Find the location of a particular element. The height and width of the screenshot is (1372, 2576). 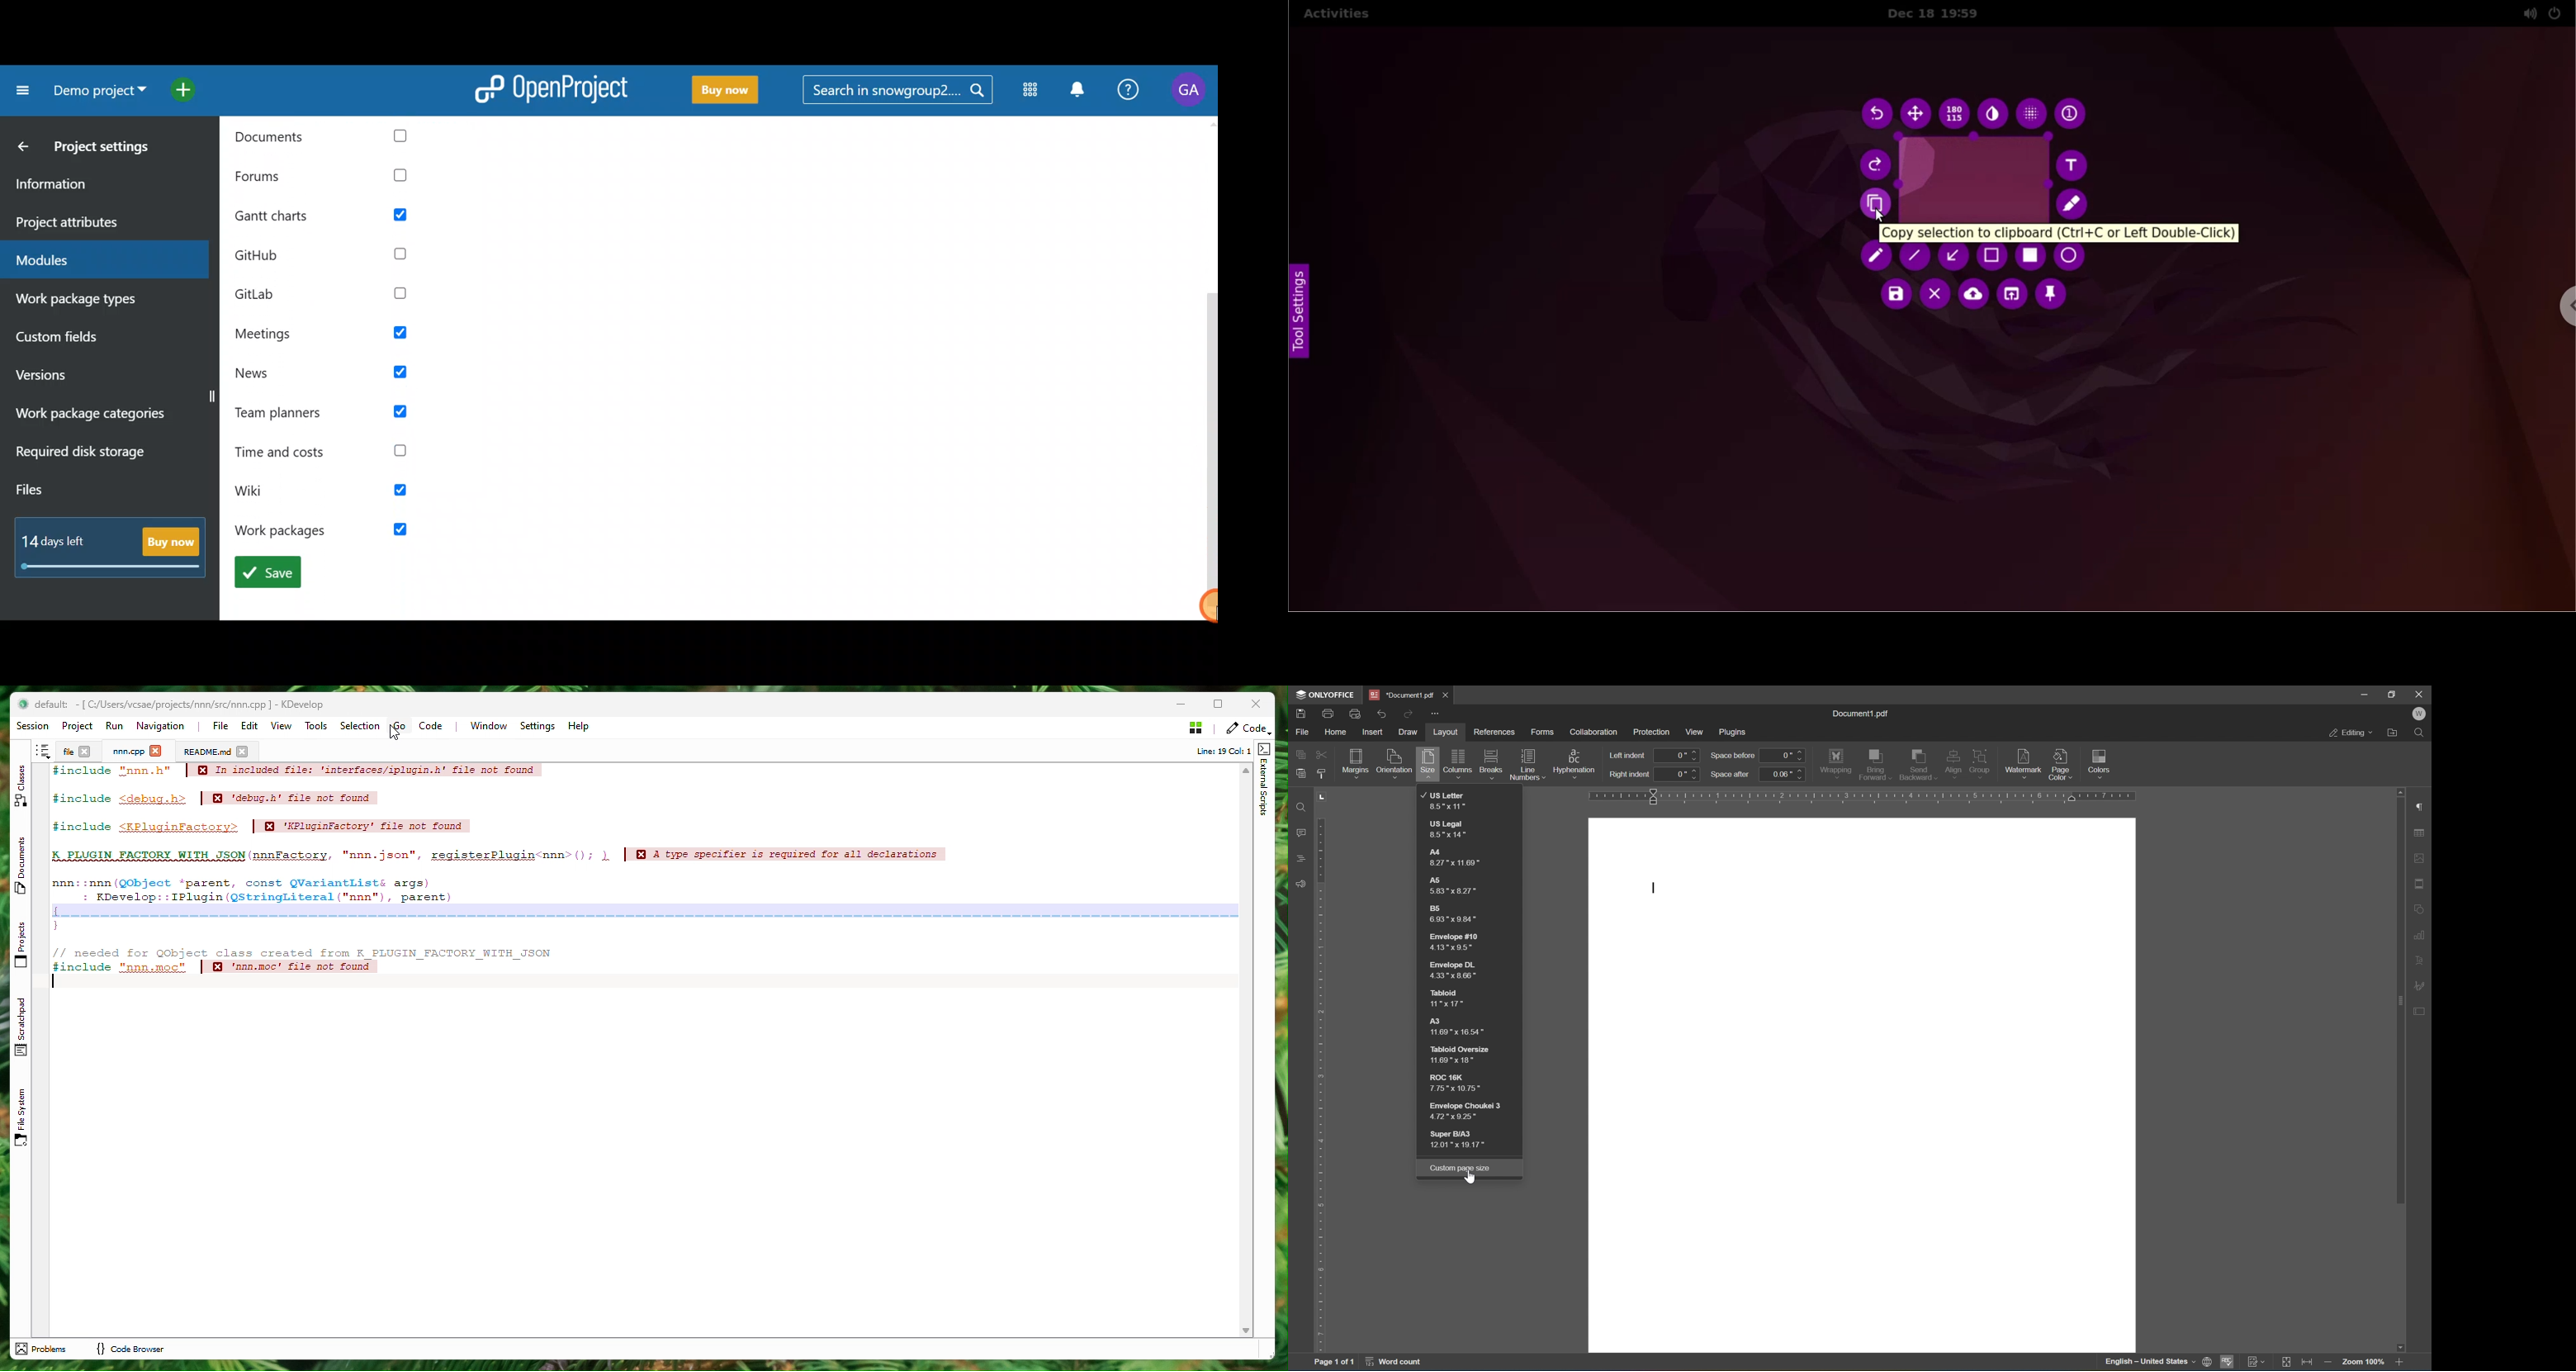

Collapse project menu is located at coordinates (20, 93).